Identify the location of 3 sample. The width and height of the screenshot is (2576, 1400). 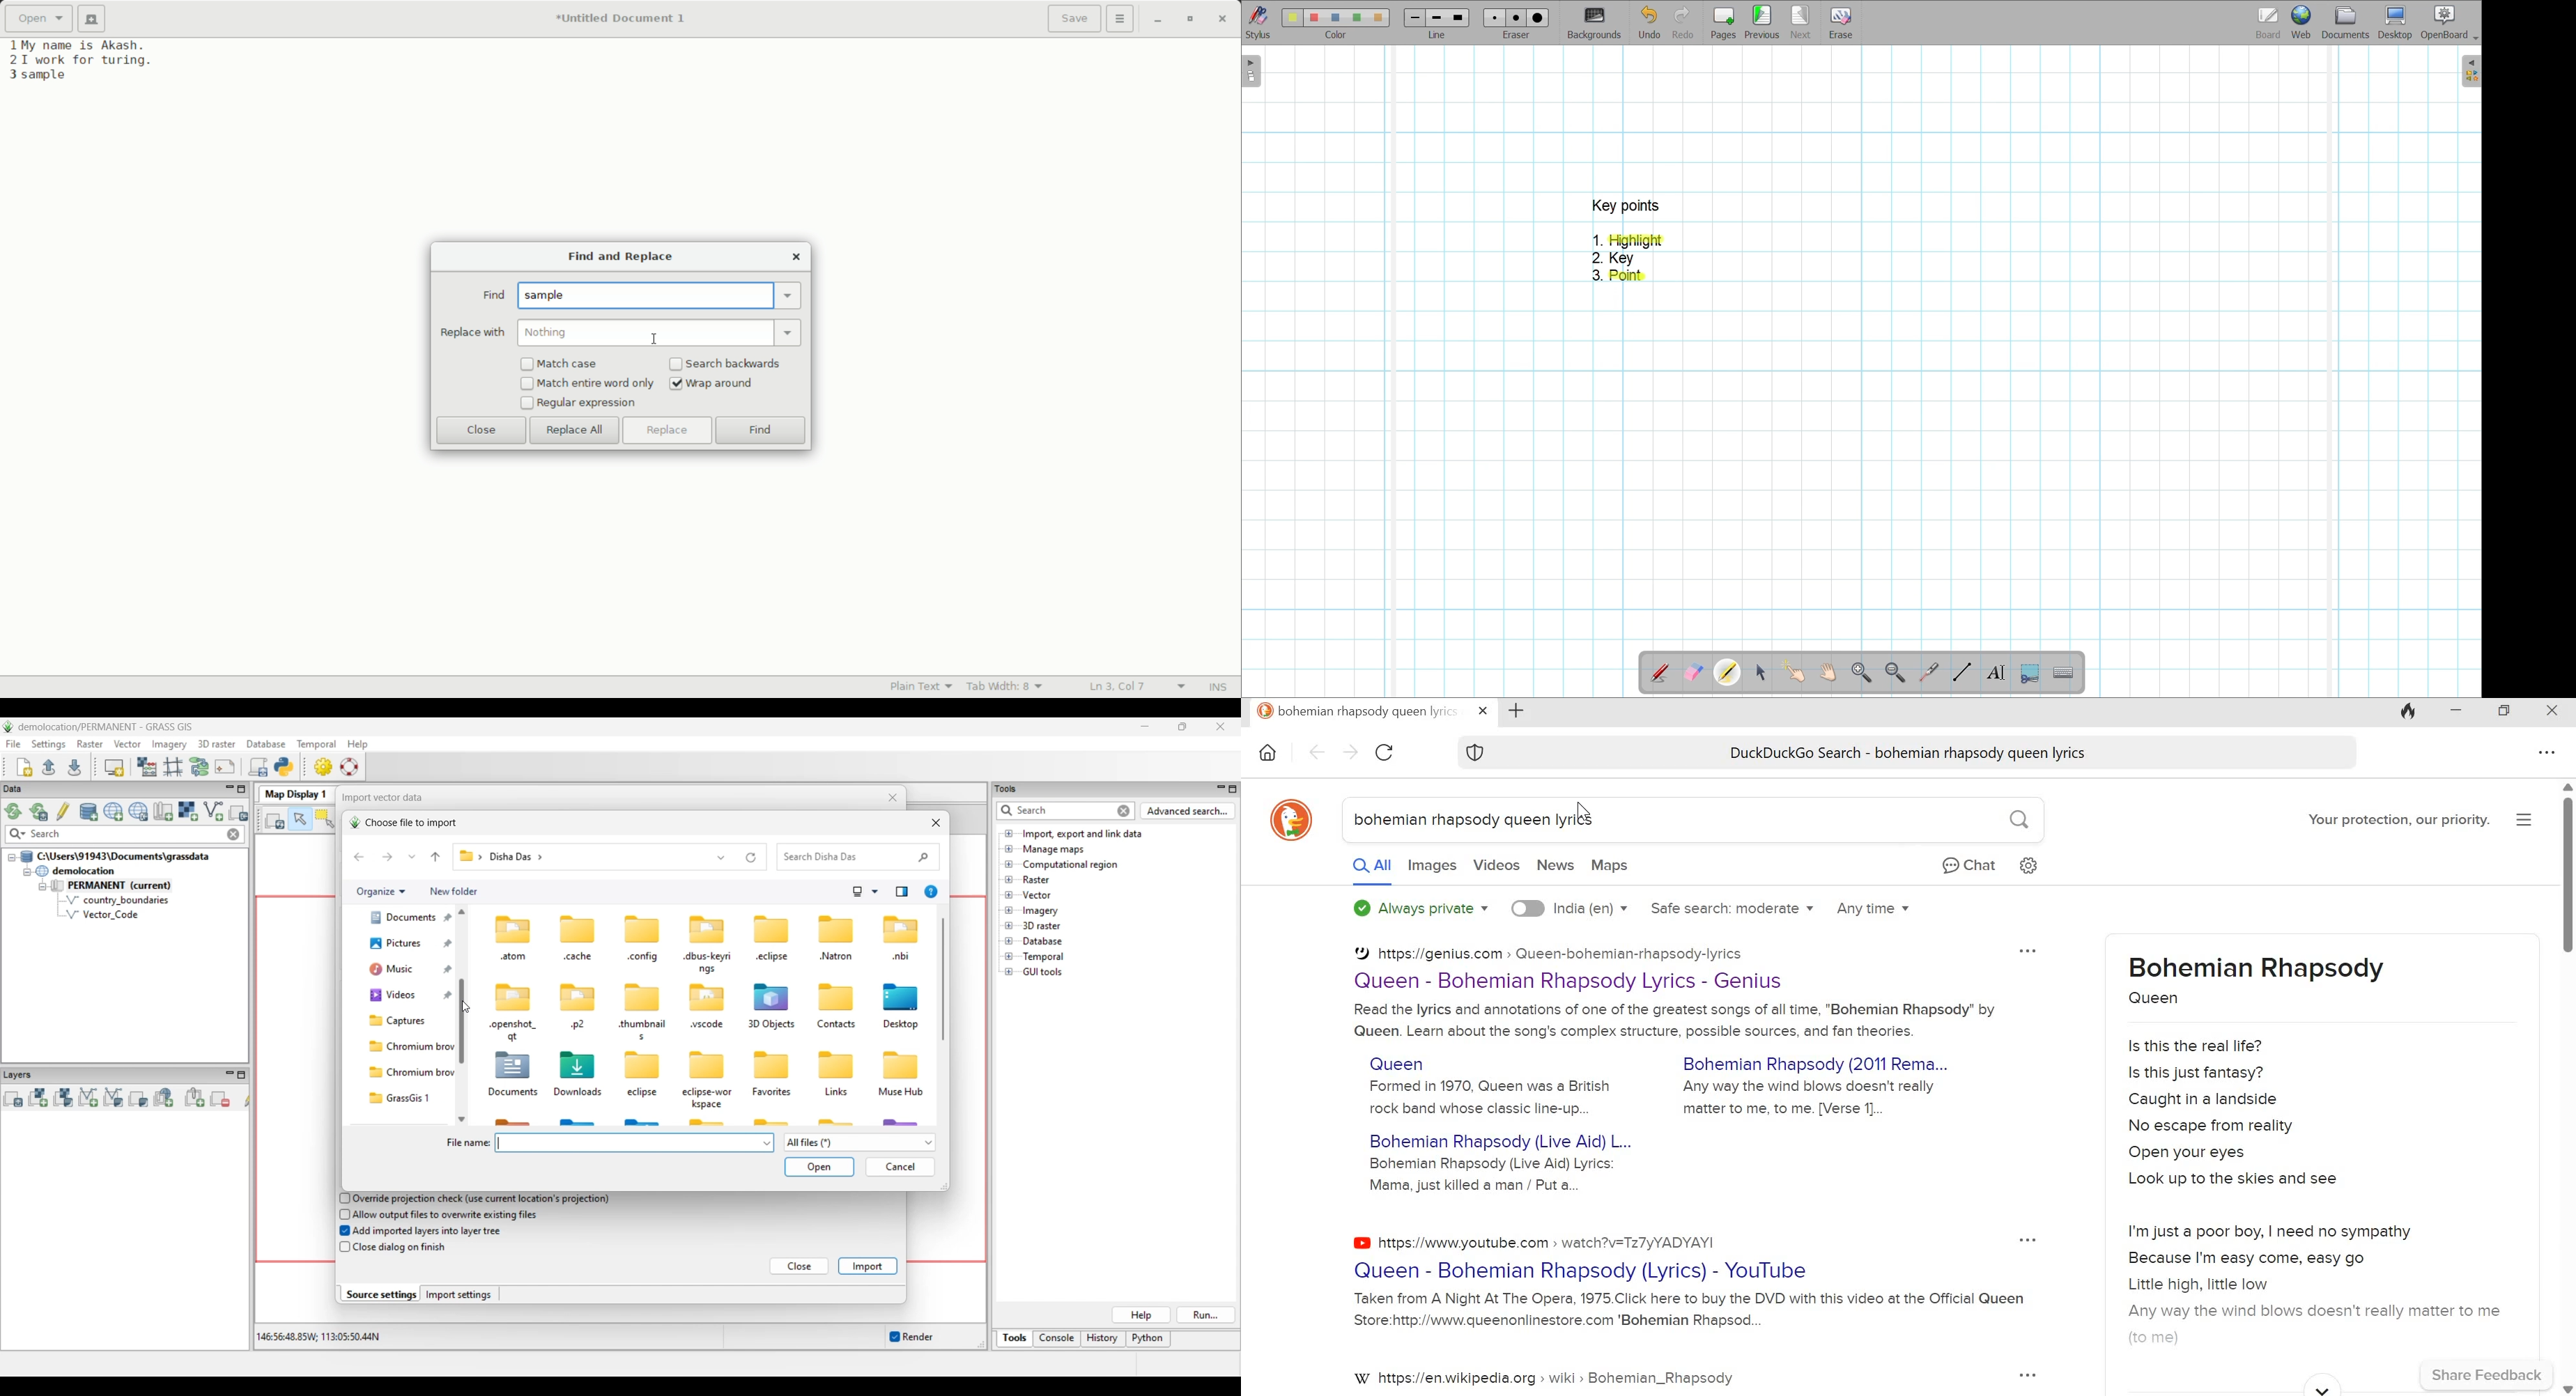
(37, 76).